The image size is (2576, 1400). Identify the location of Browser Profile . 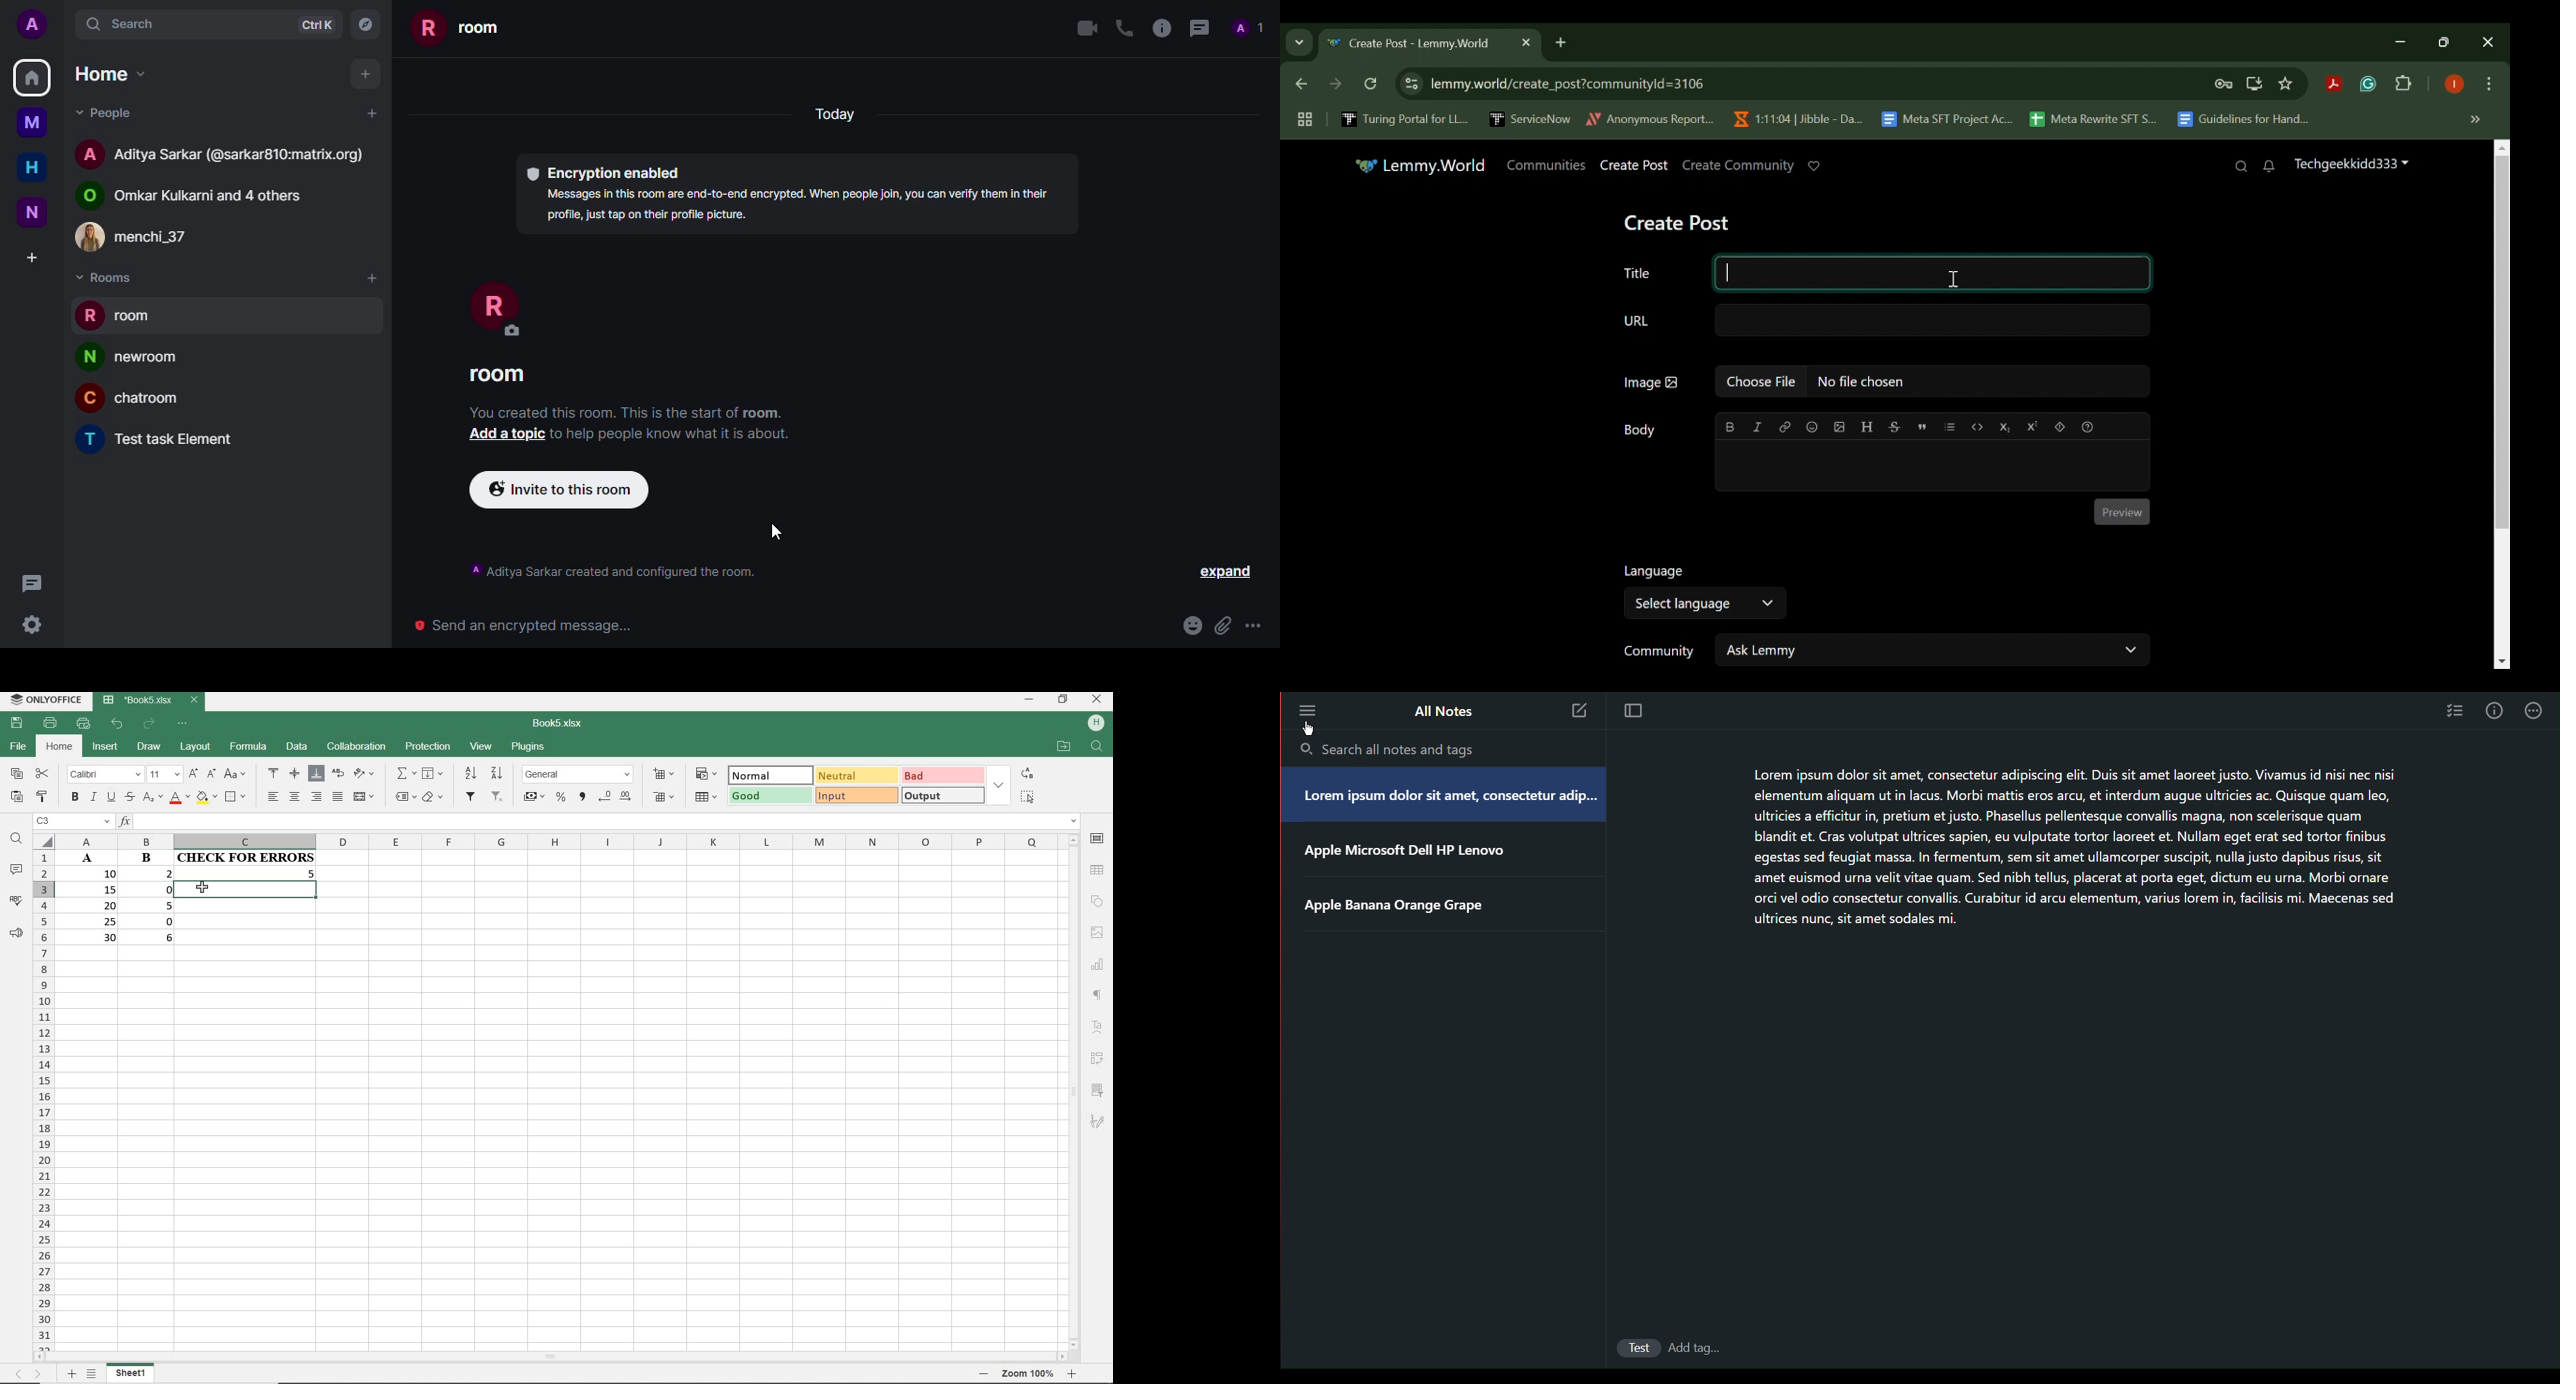
(2454, 86).